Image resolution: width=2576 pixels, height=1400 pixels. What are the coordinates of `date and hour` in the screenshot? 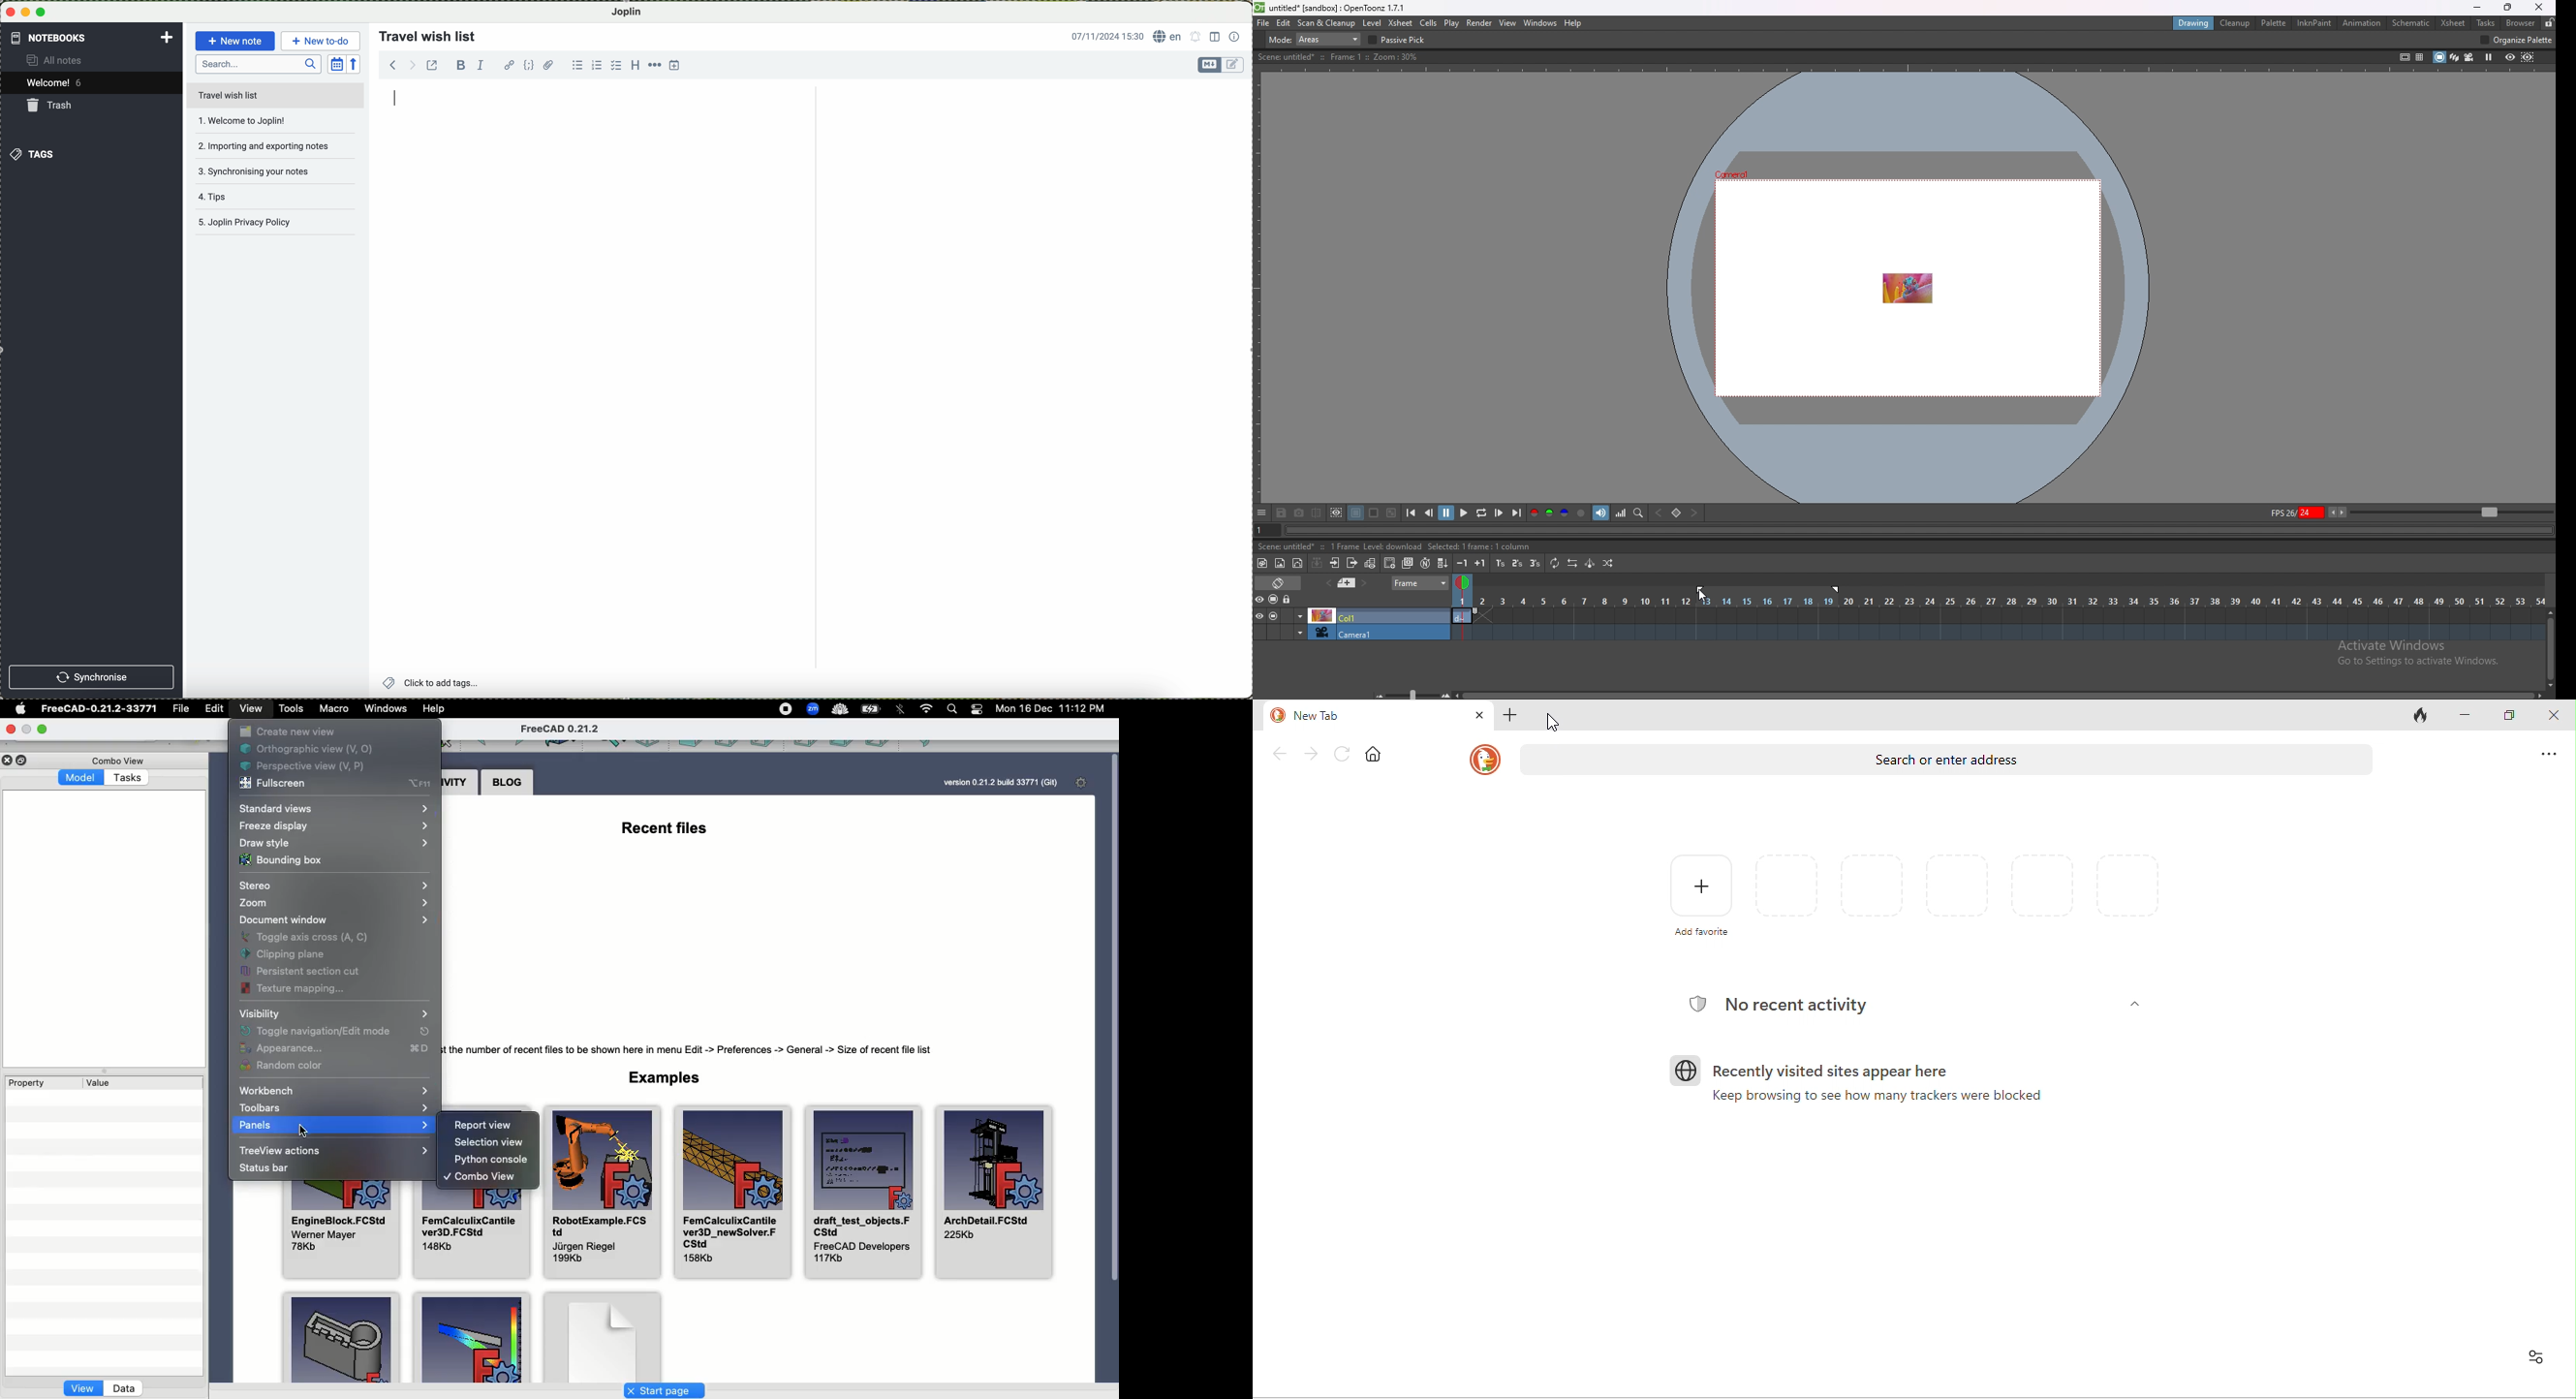 It's located at (1104, 35).